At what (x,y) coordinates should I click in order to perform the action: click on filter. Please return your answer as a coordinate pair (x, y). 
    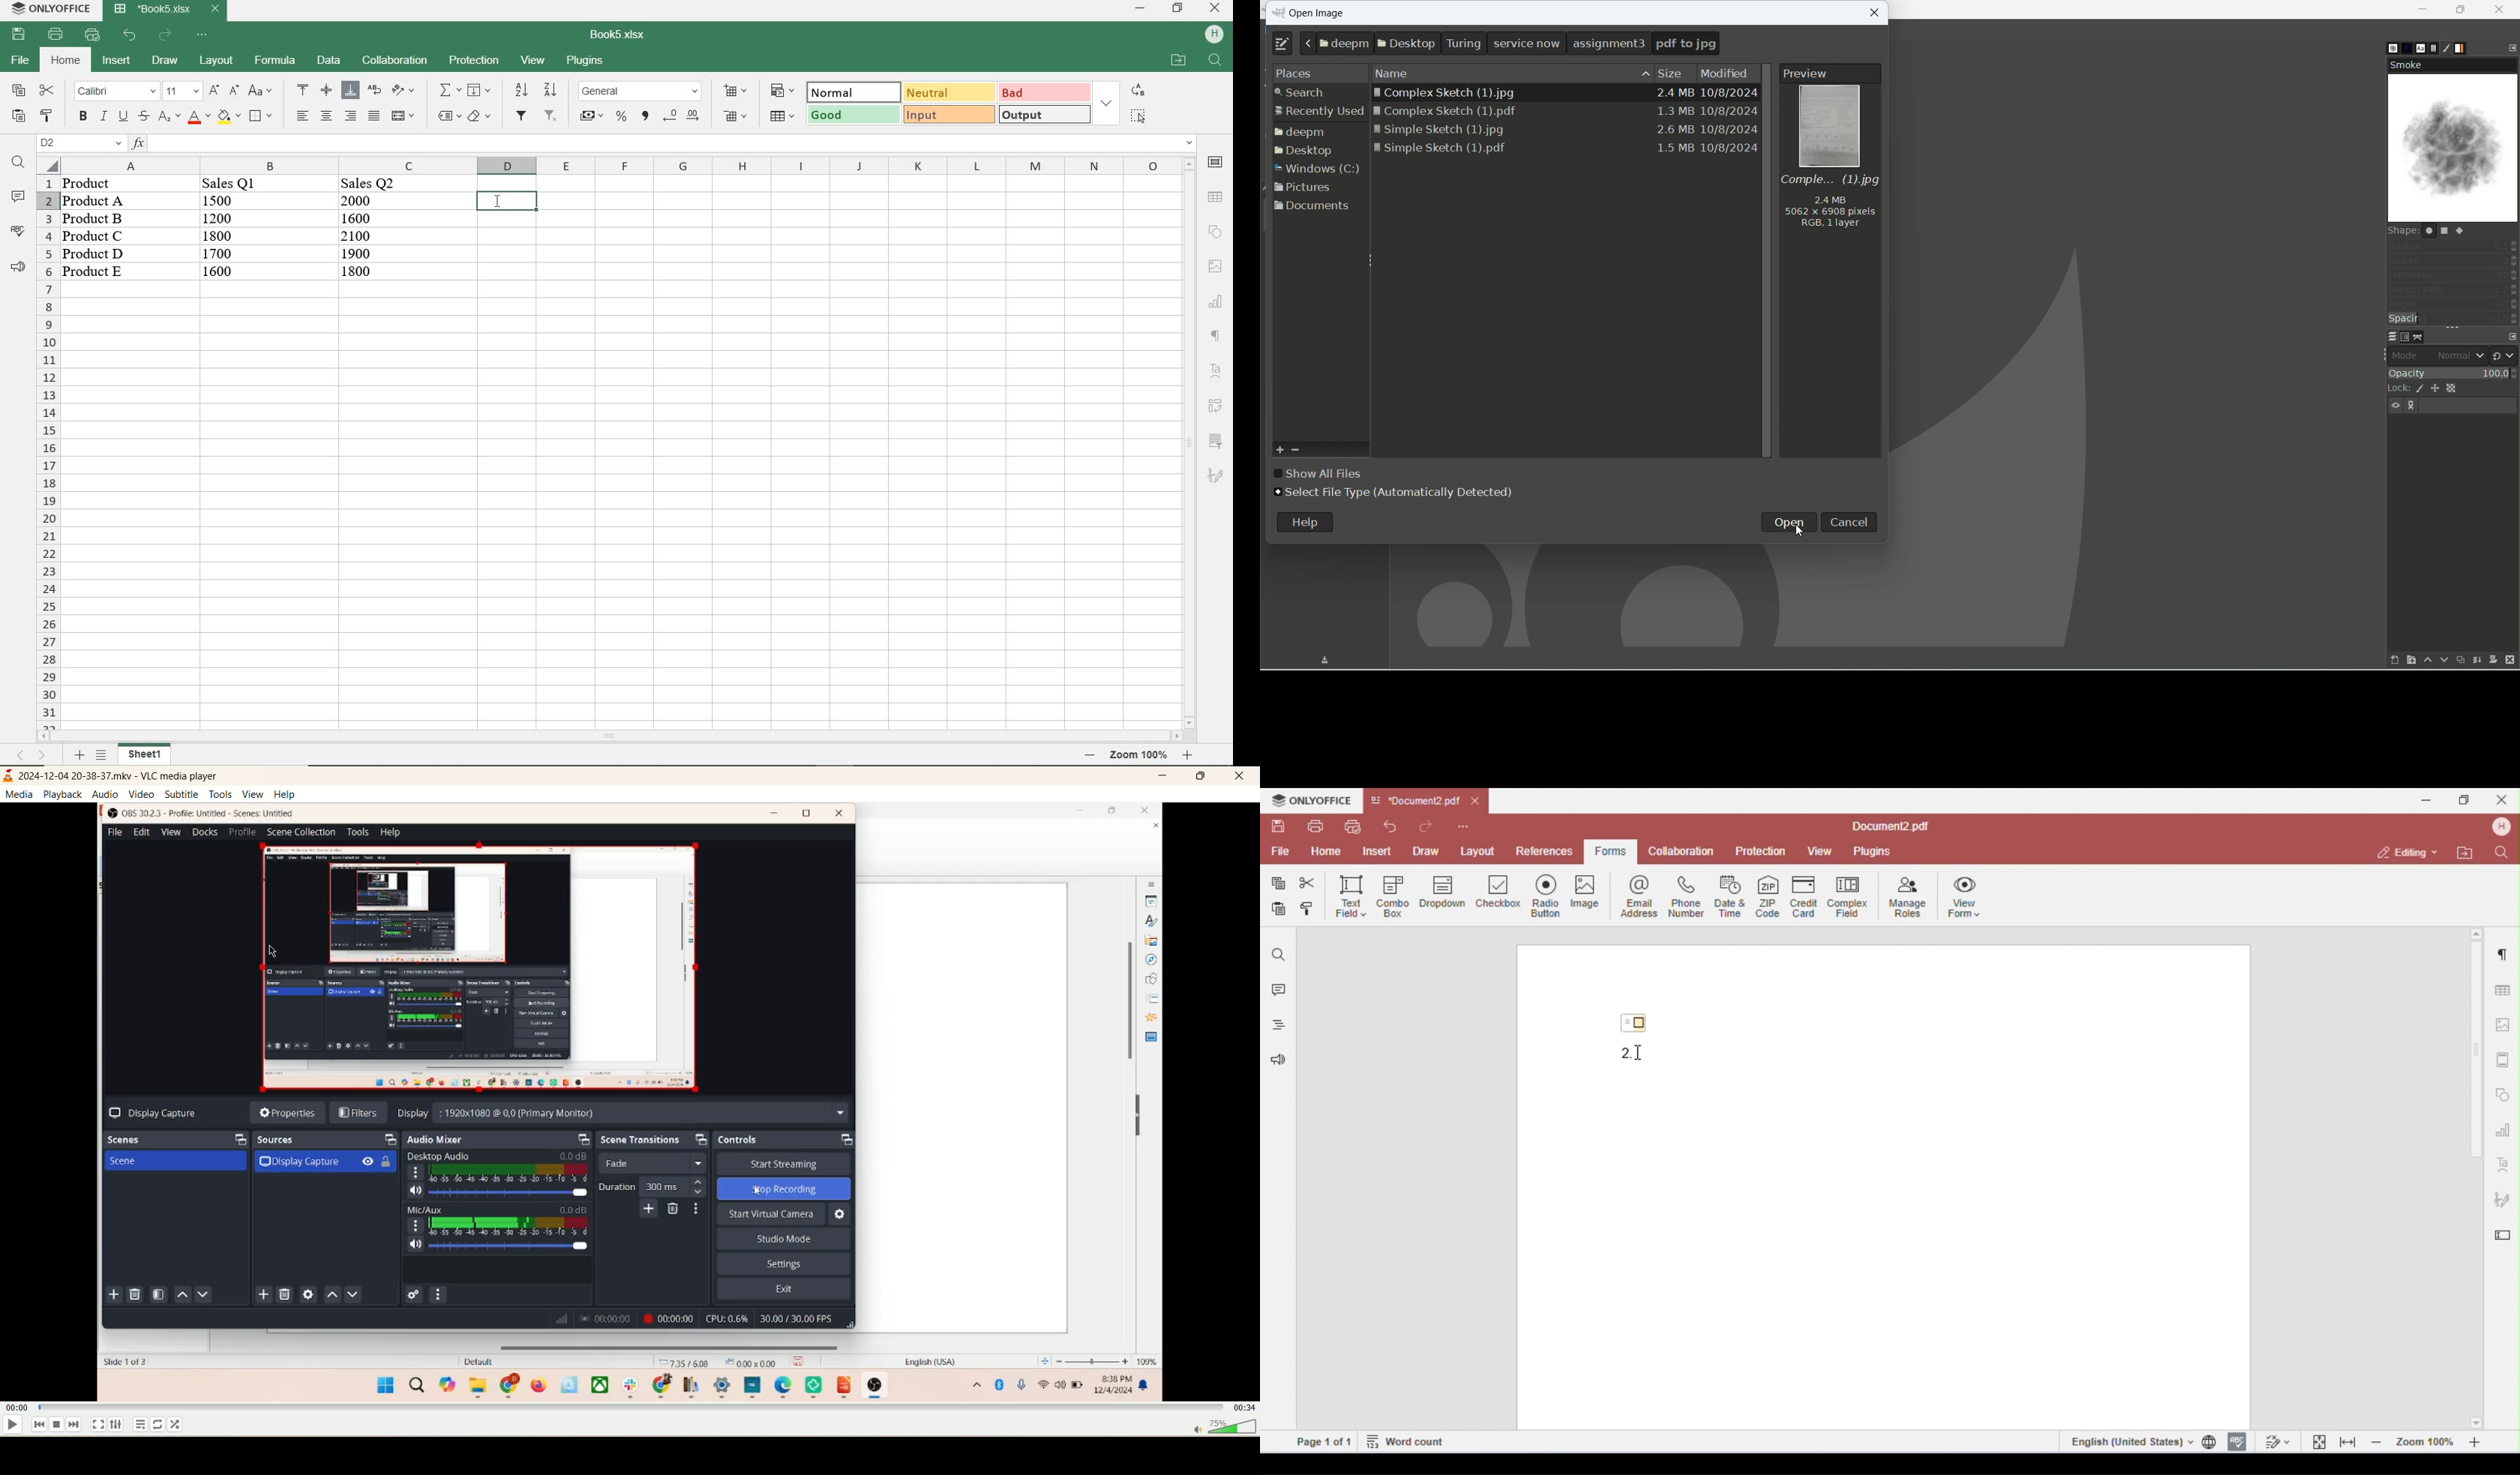
    Looking at the image, I should click on (524, 116).